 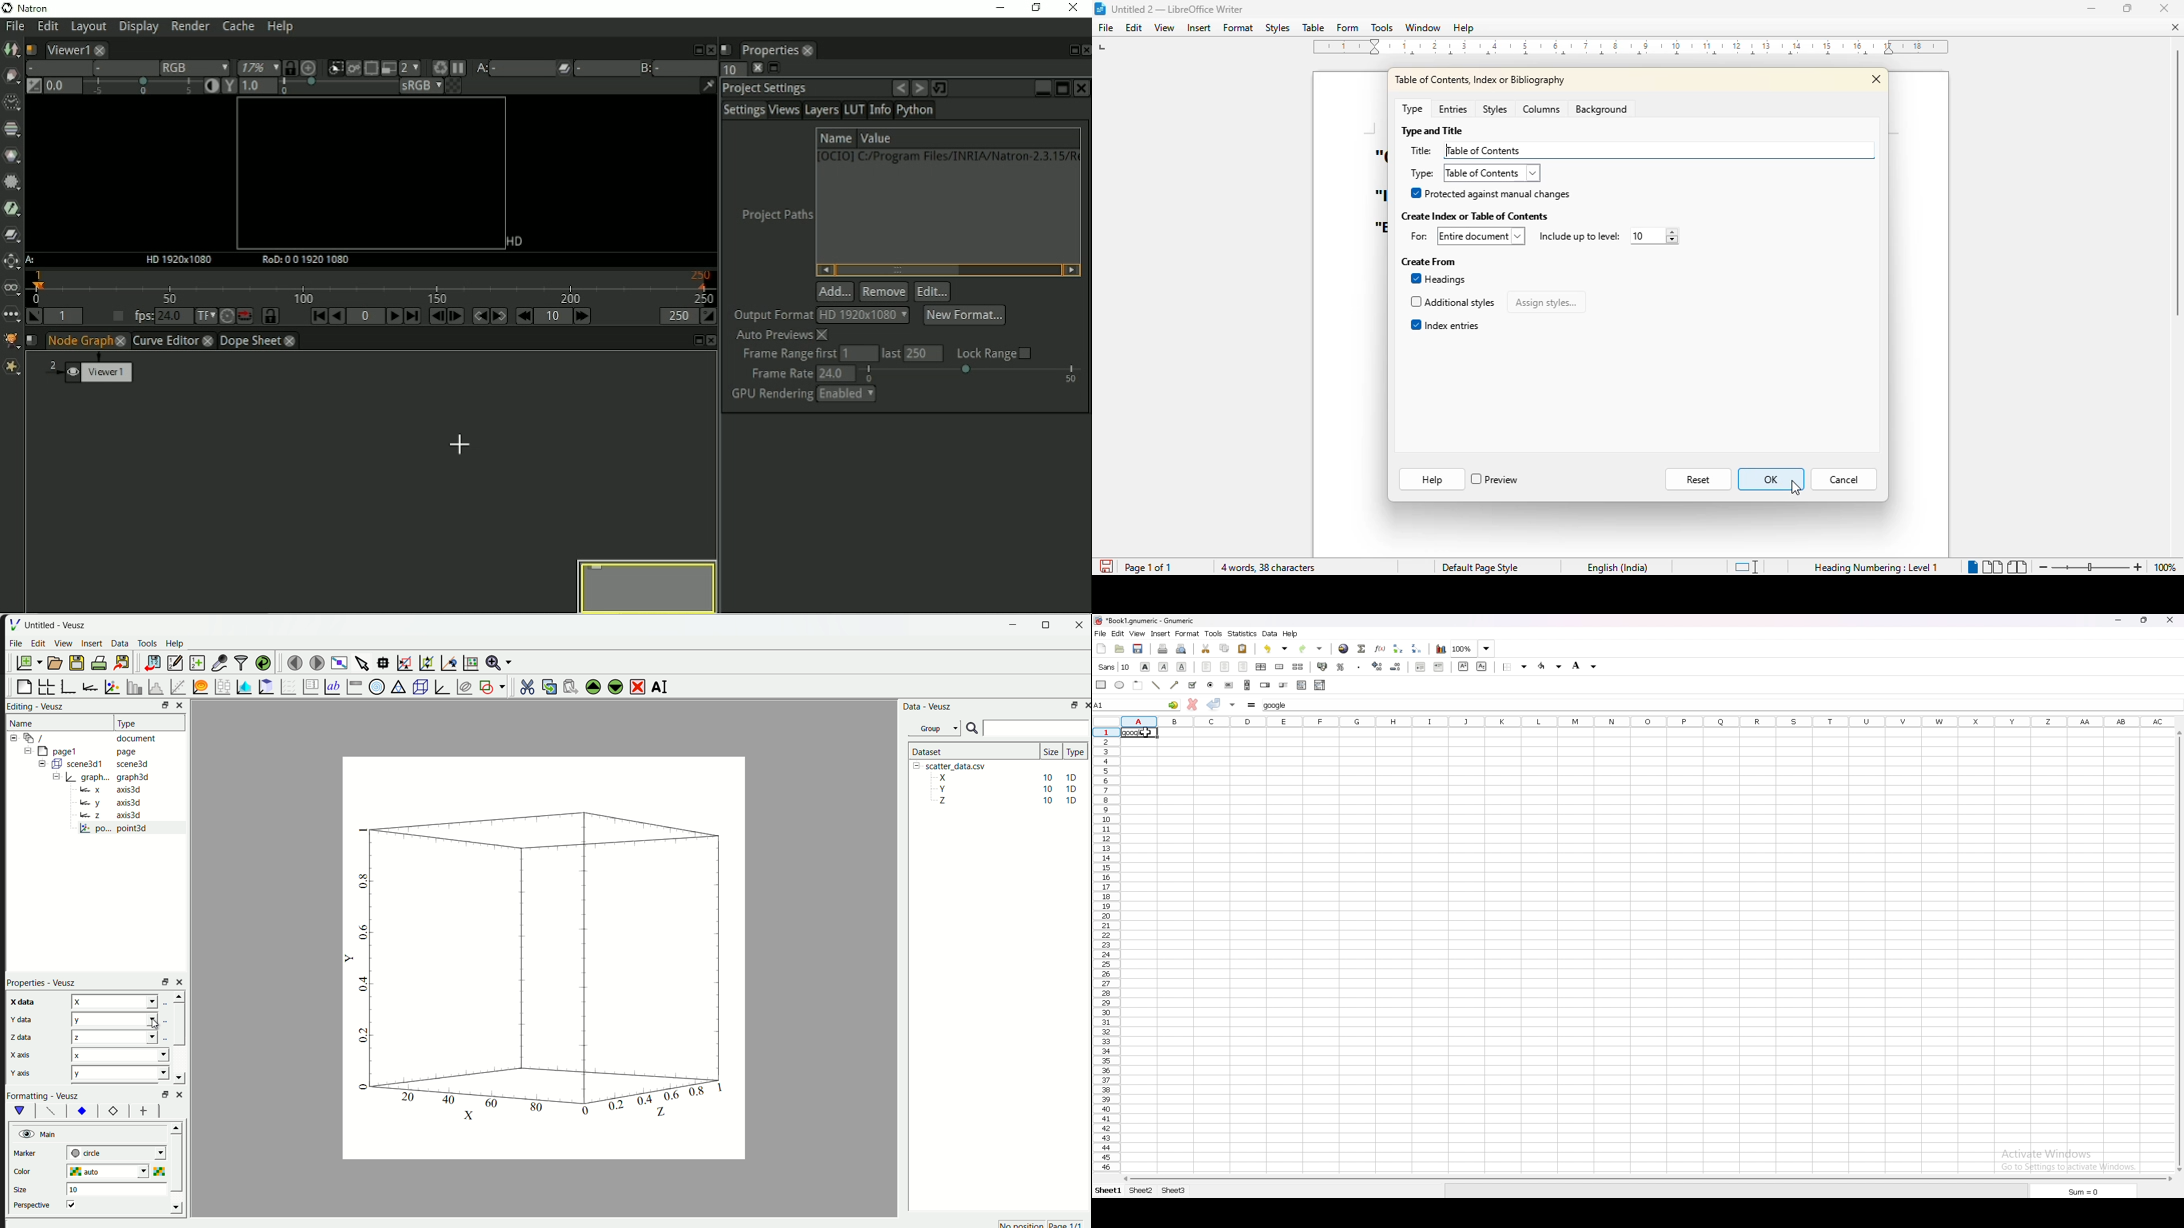 What do you see at coordinates (181, 982) in the screenshot?
I see `close` at bounding box center [181, 982].